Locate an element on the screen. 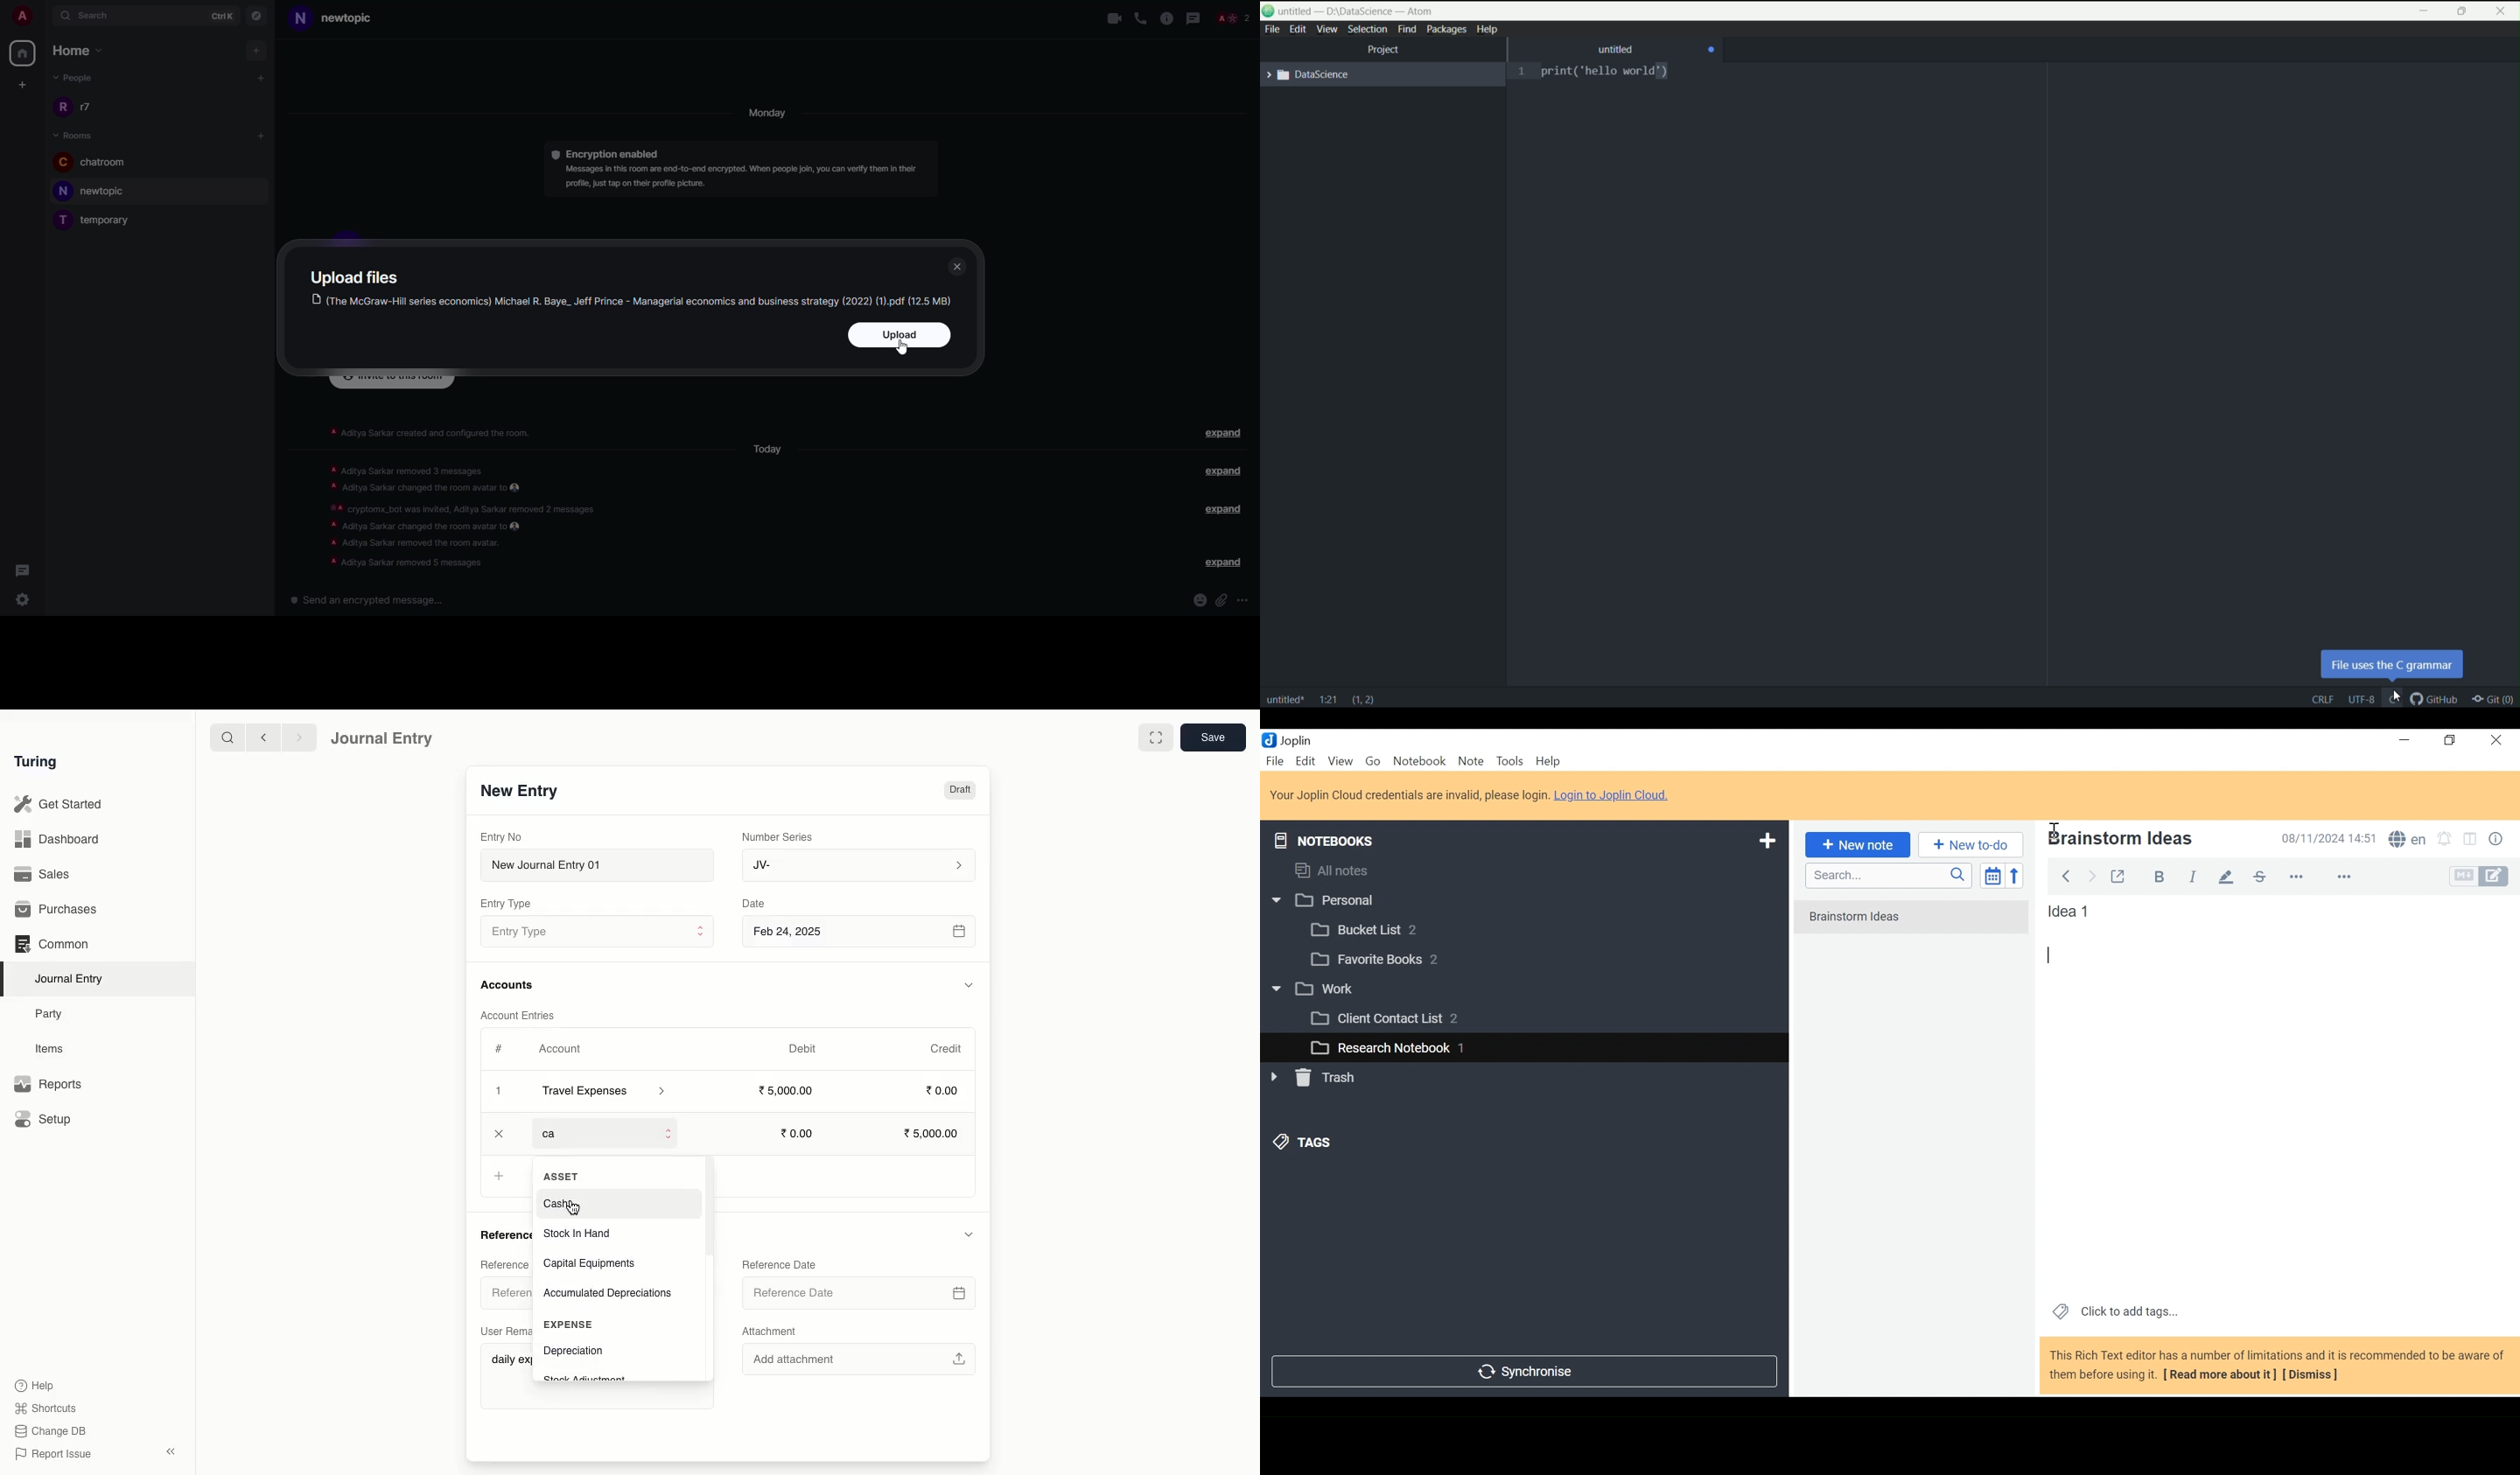 The height and width of the screenshot is (1484, 2520). Add is located at coordinates (501, 1178).